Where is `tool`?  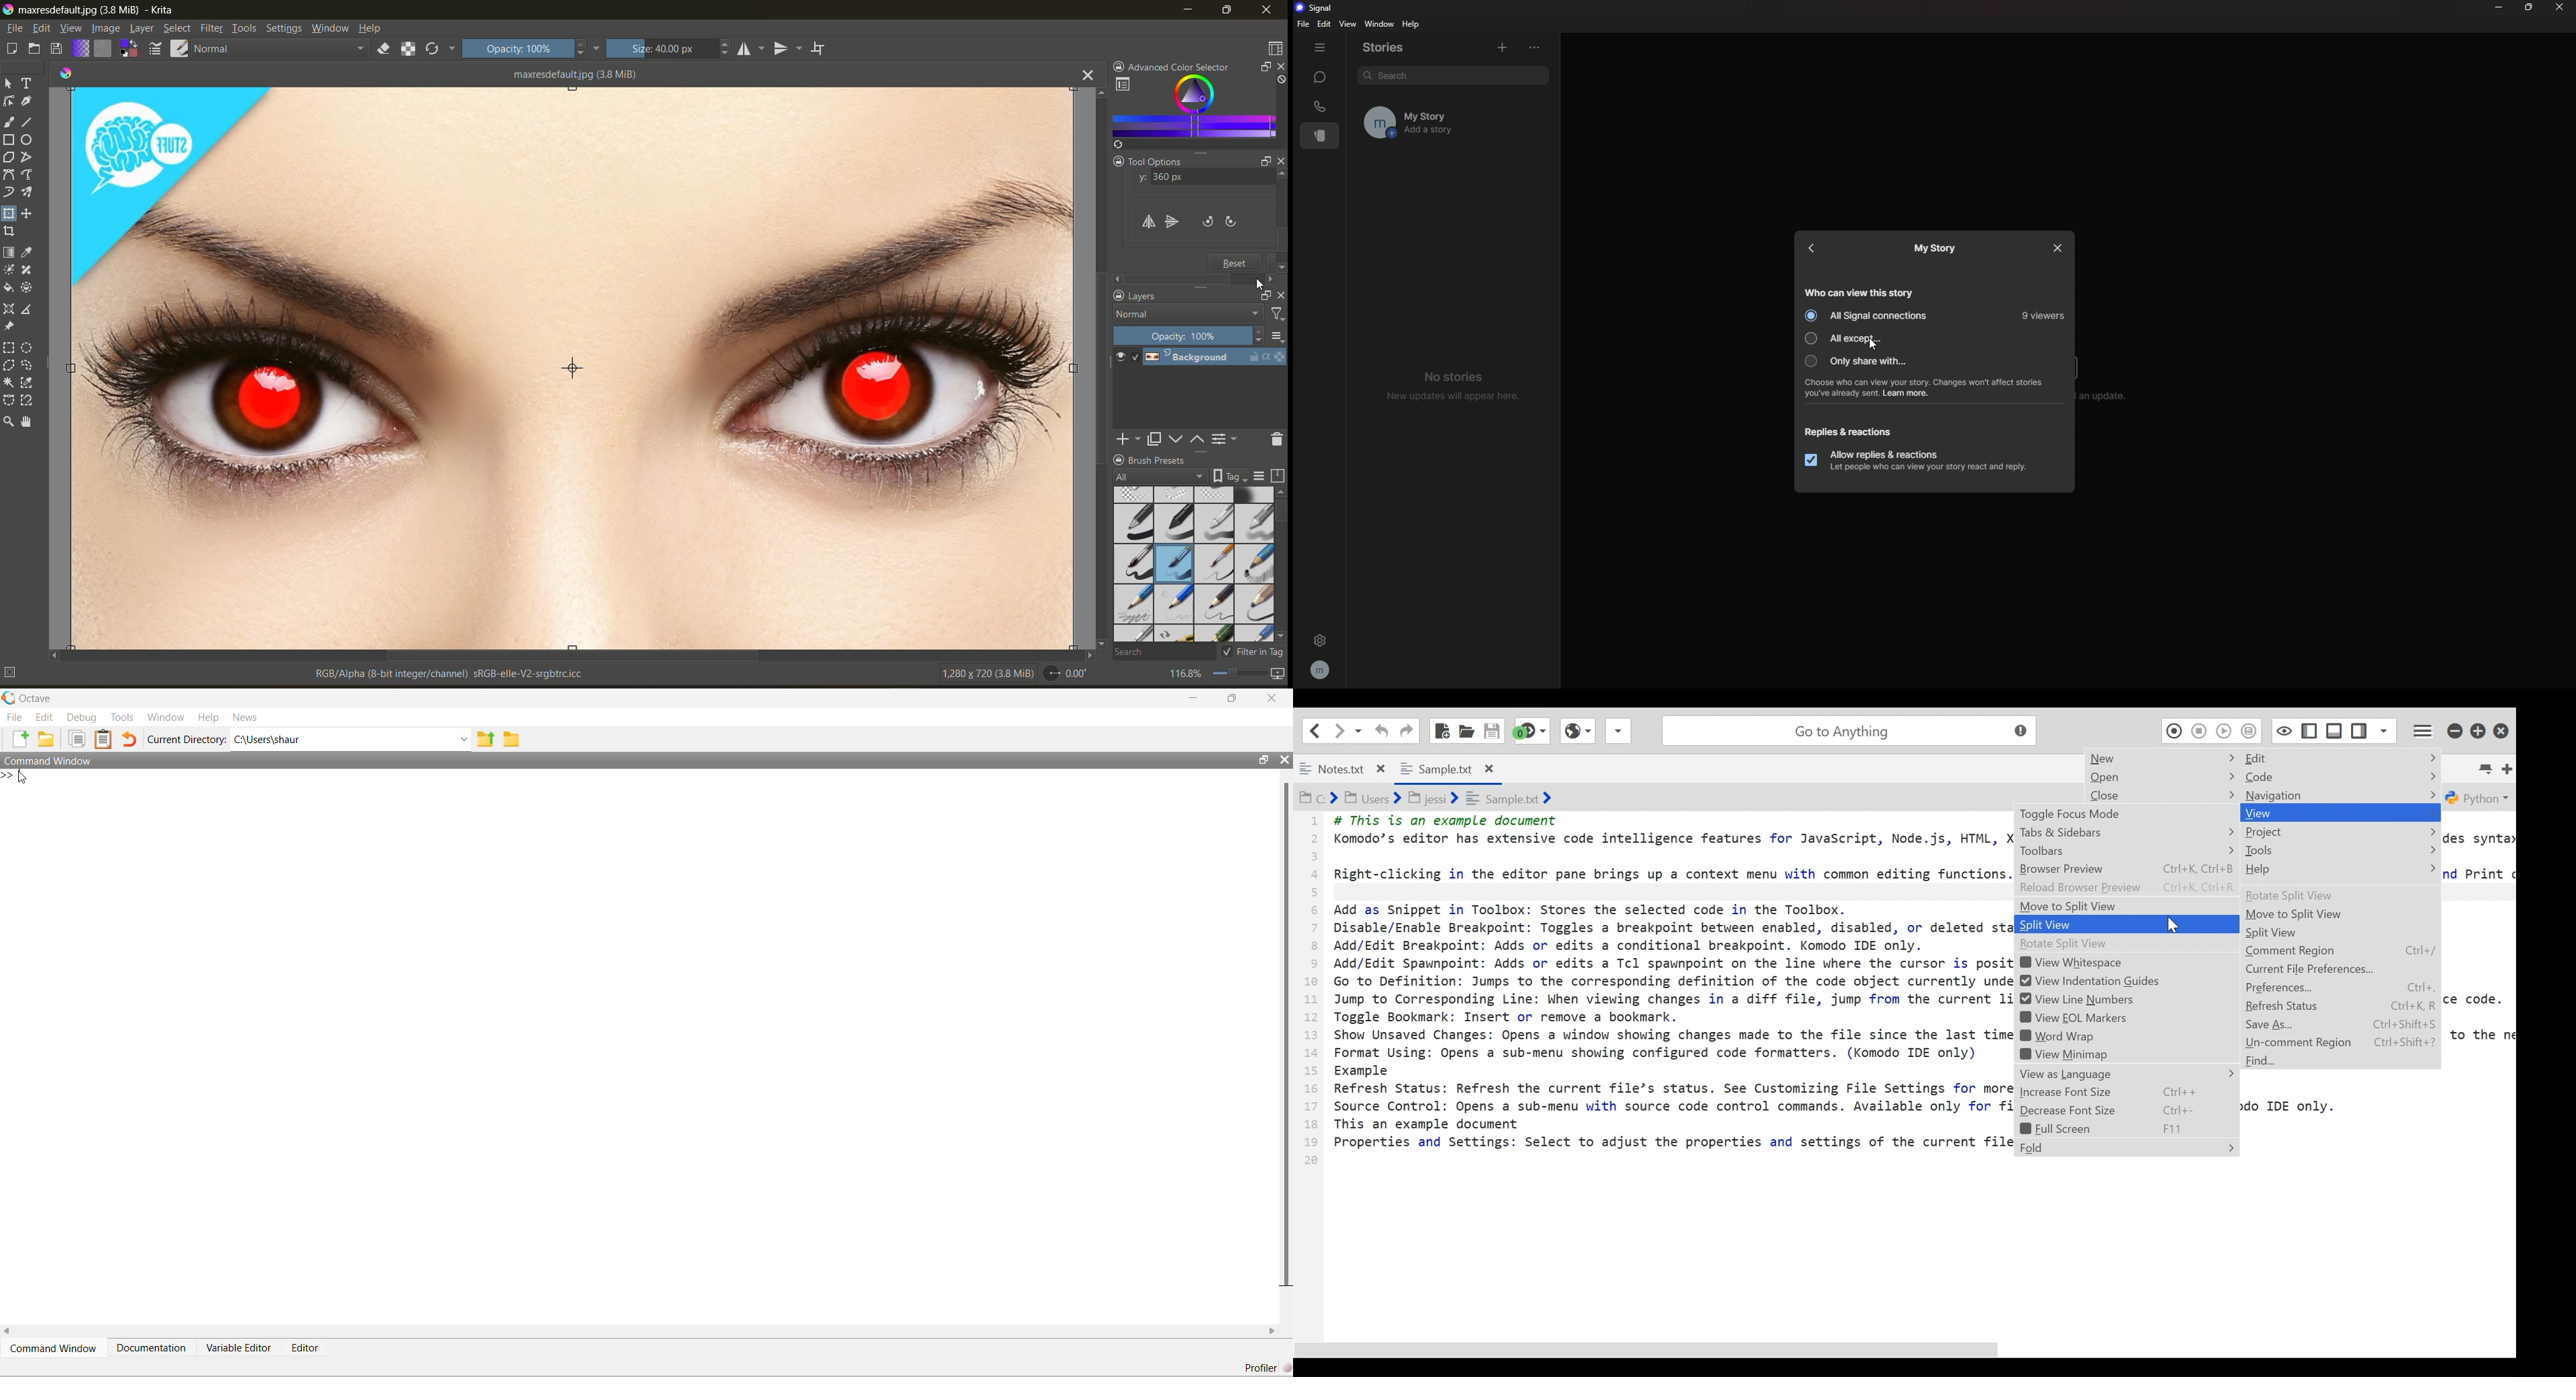 tool is located at coordinates (27, 270).